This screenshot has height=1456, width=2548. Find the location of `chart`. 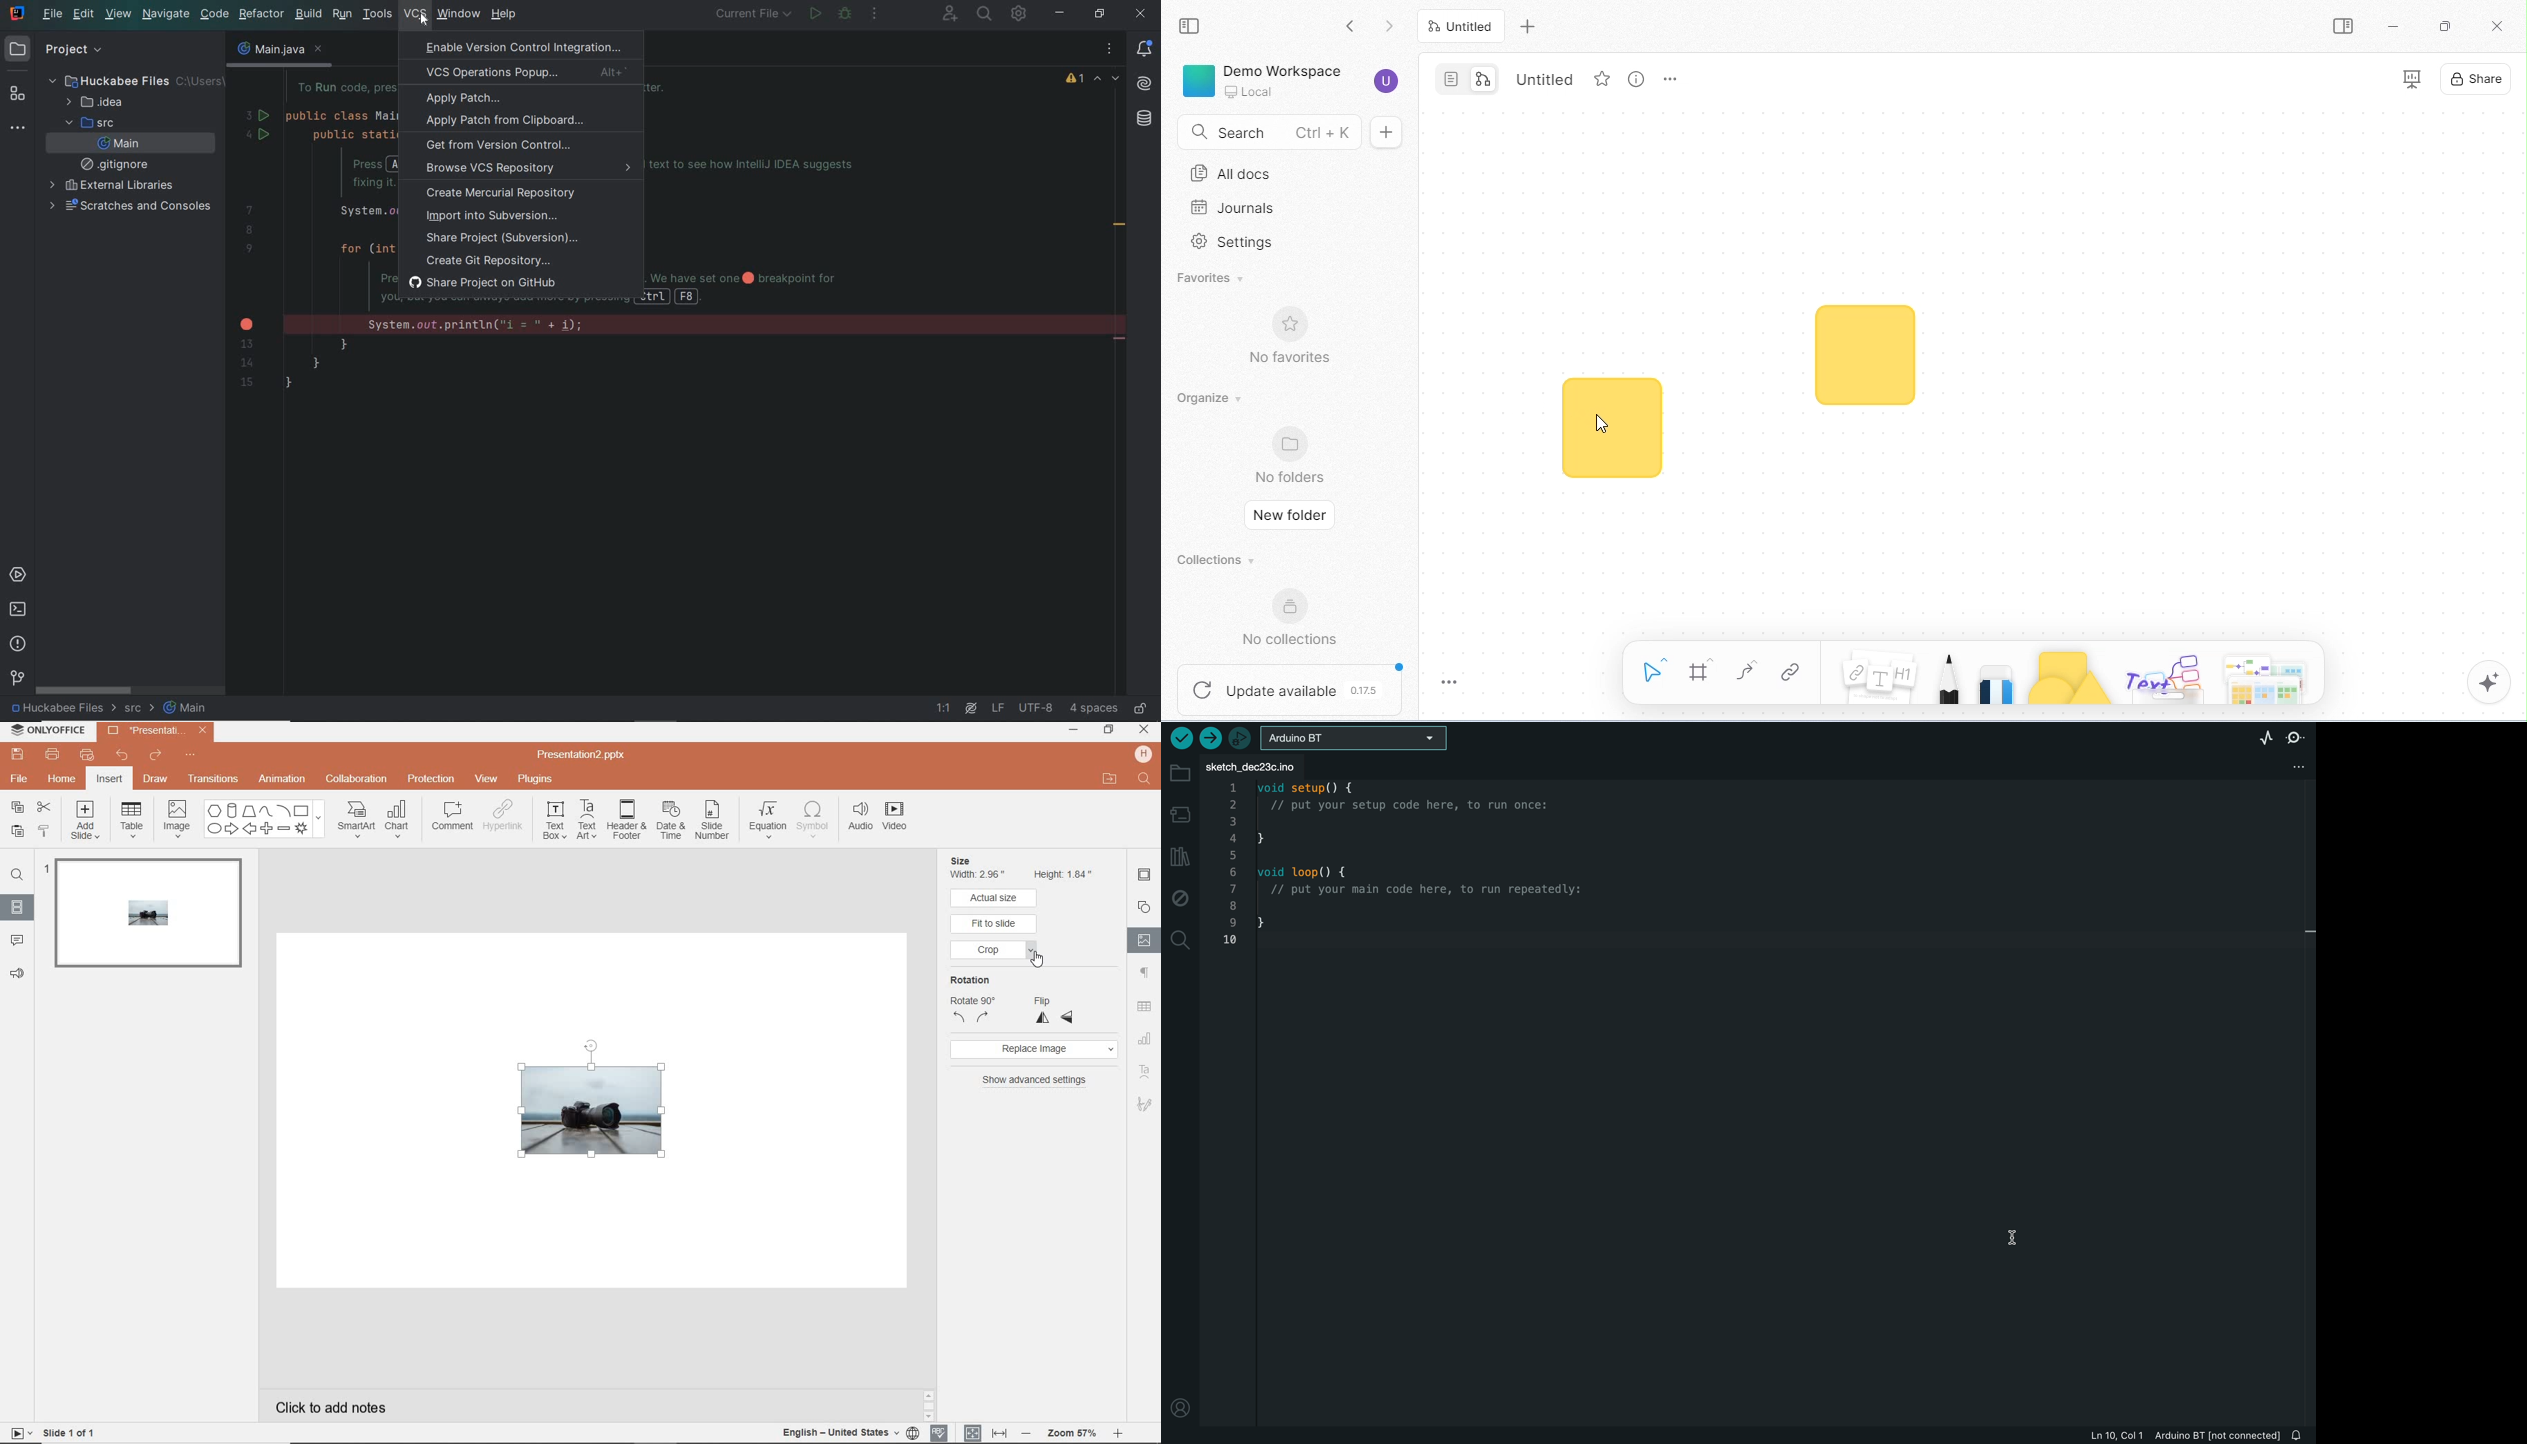

chart is located at coordinates (1147, 1037).